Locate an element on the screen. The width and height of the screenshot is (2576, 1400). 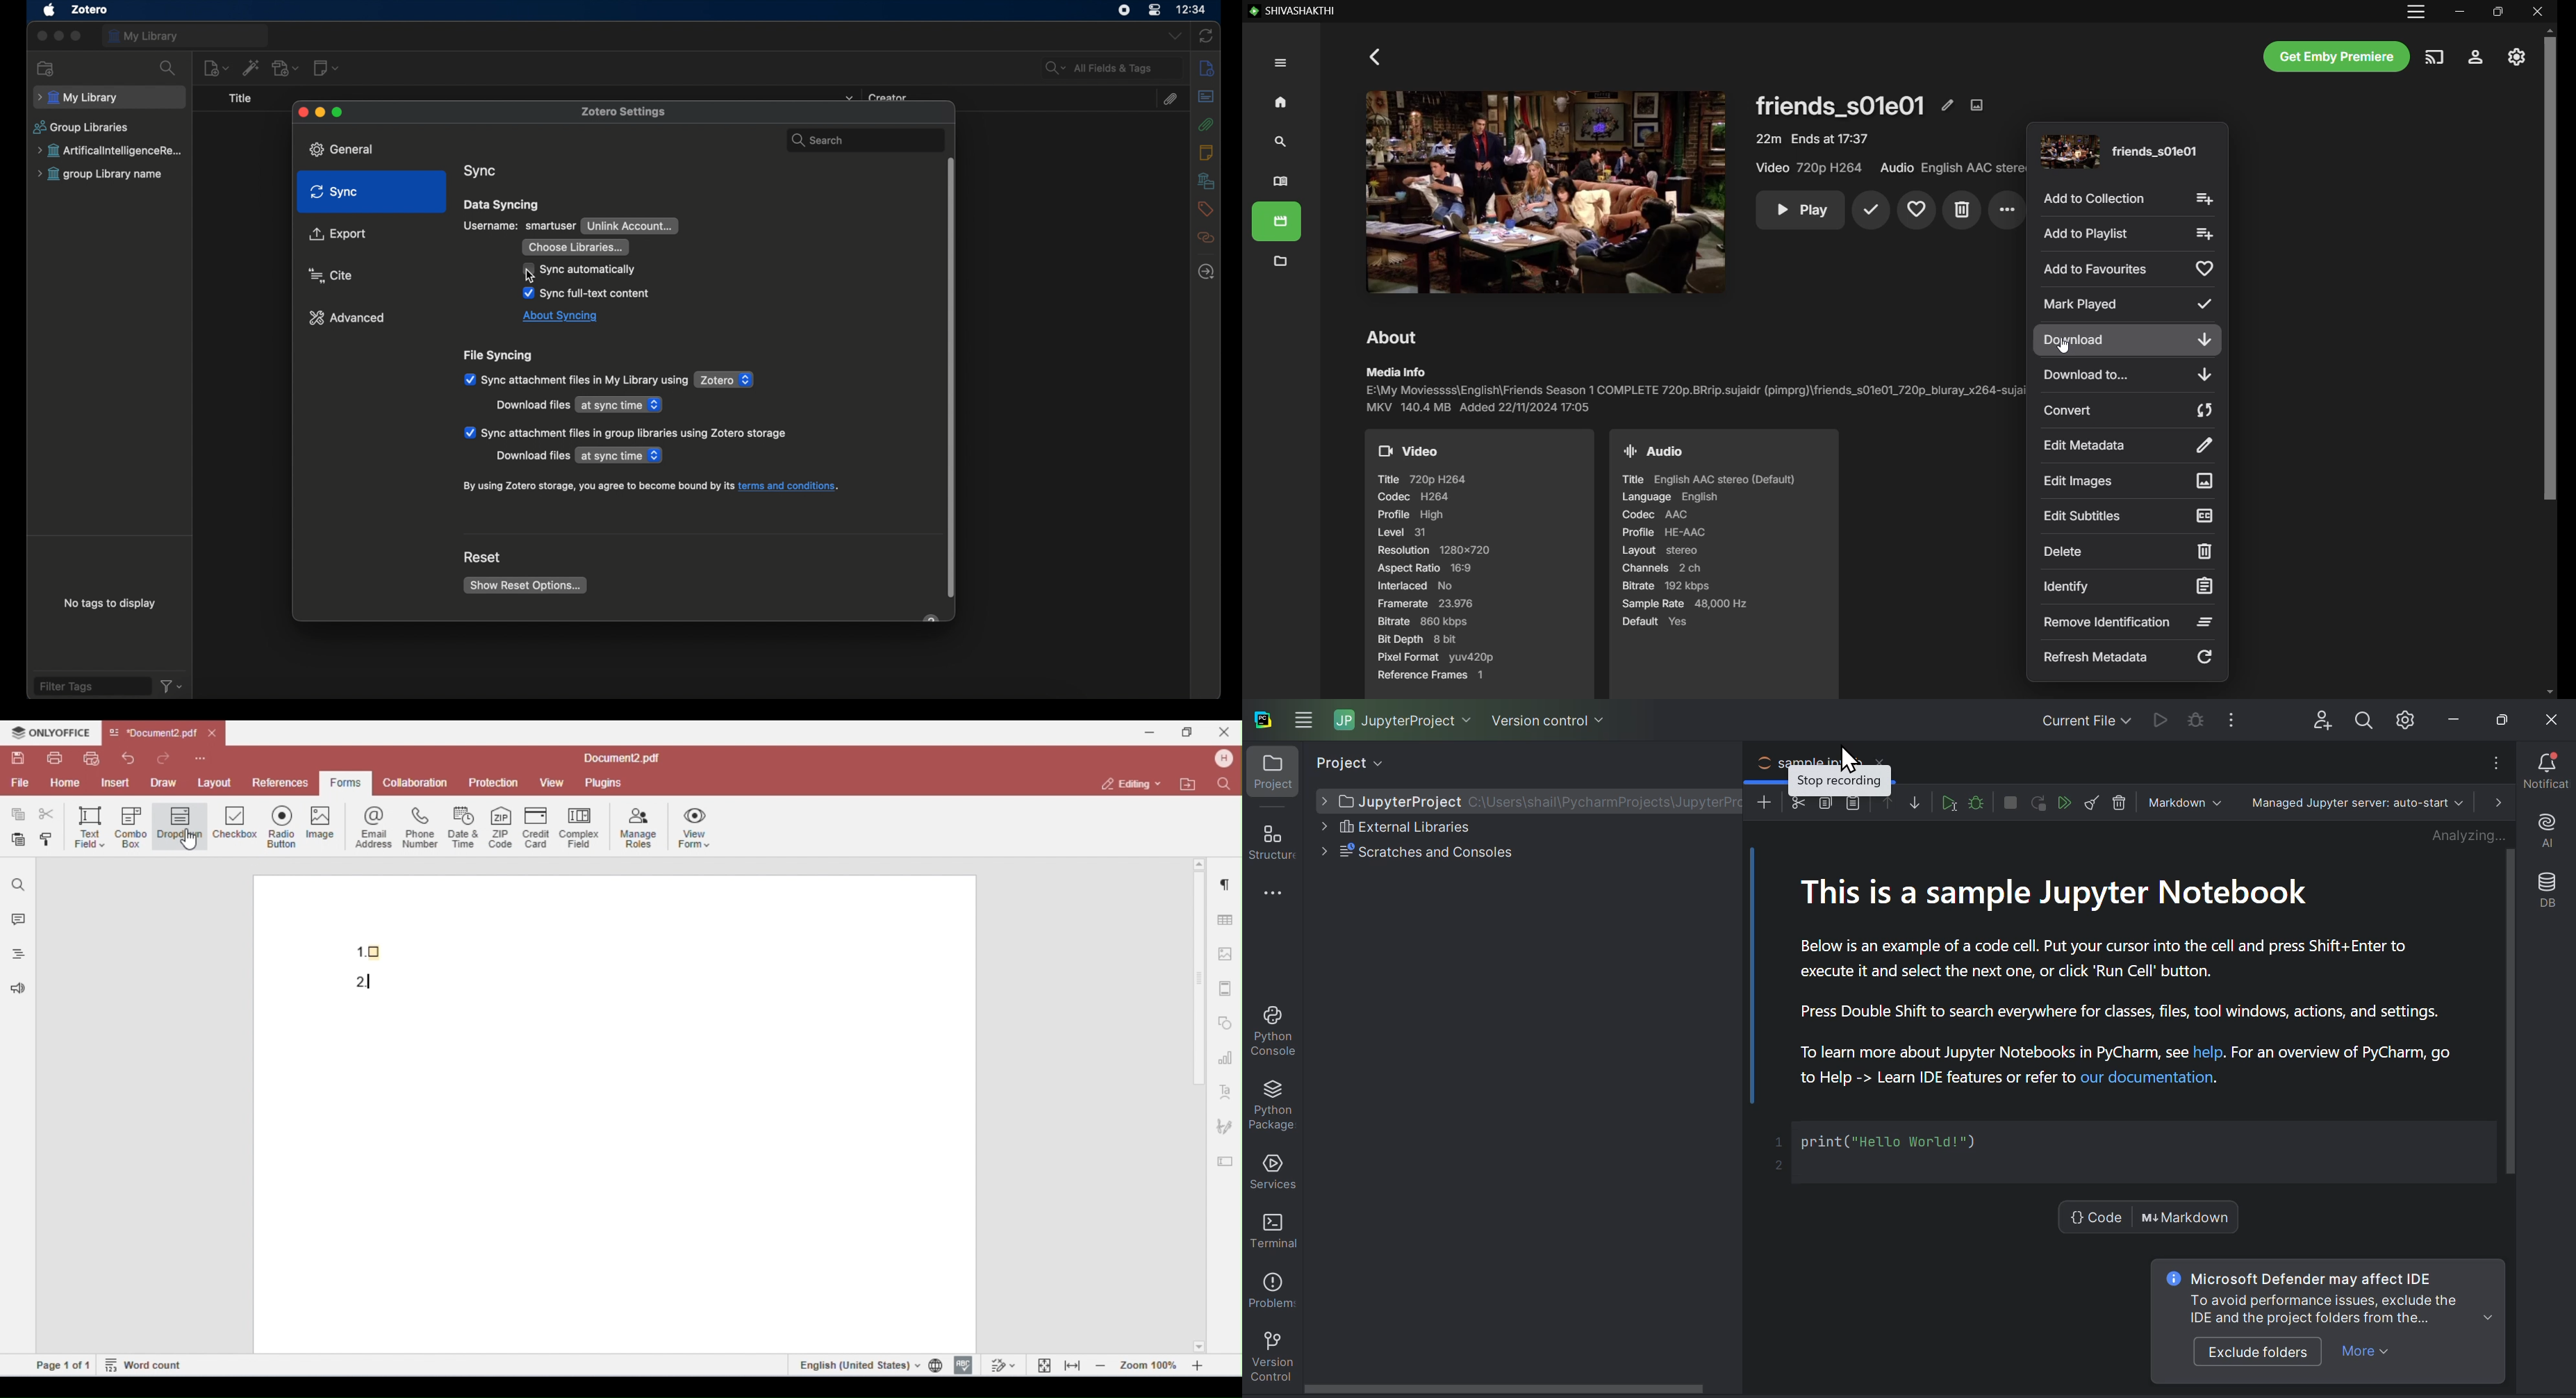
scroll bar is located at coordinates (1504, 1389).